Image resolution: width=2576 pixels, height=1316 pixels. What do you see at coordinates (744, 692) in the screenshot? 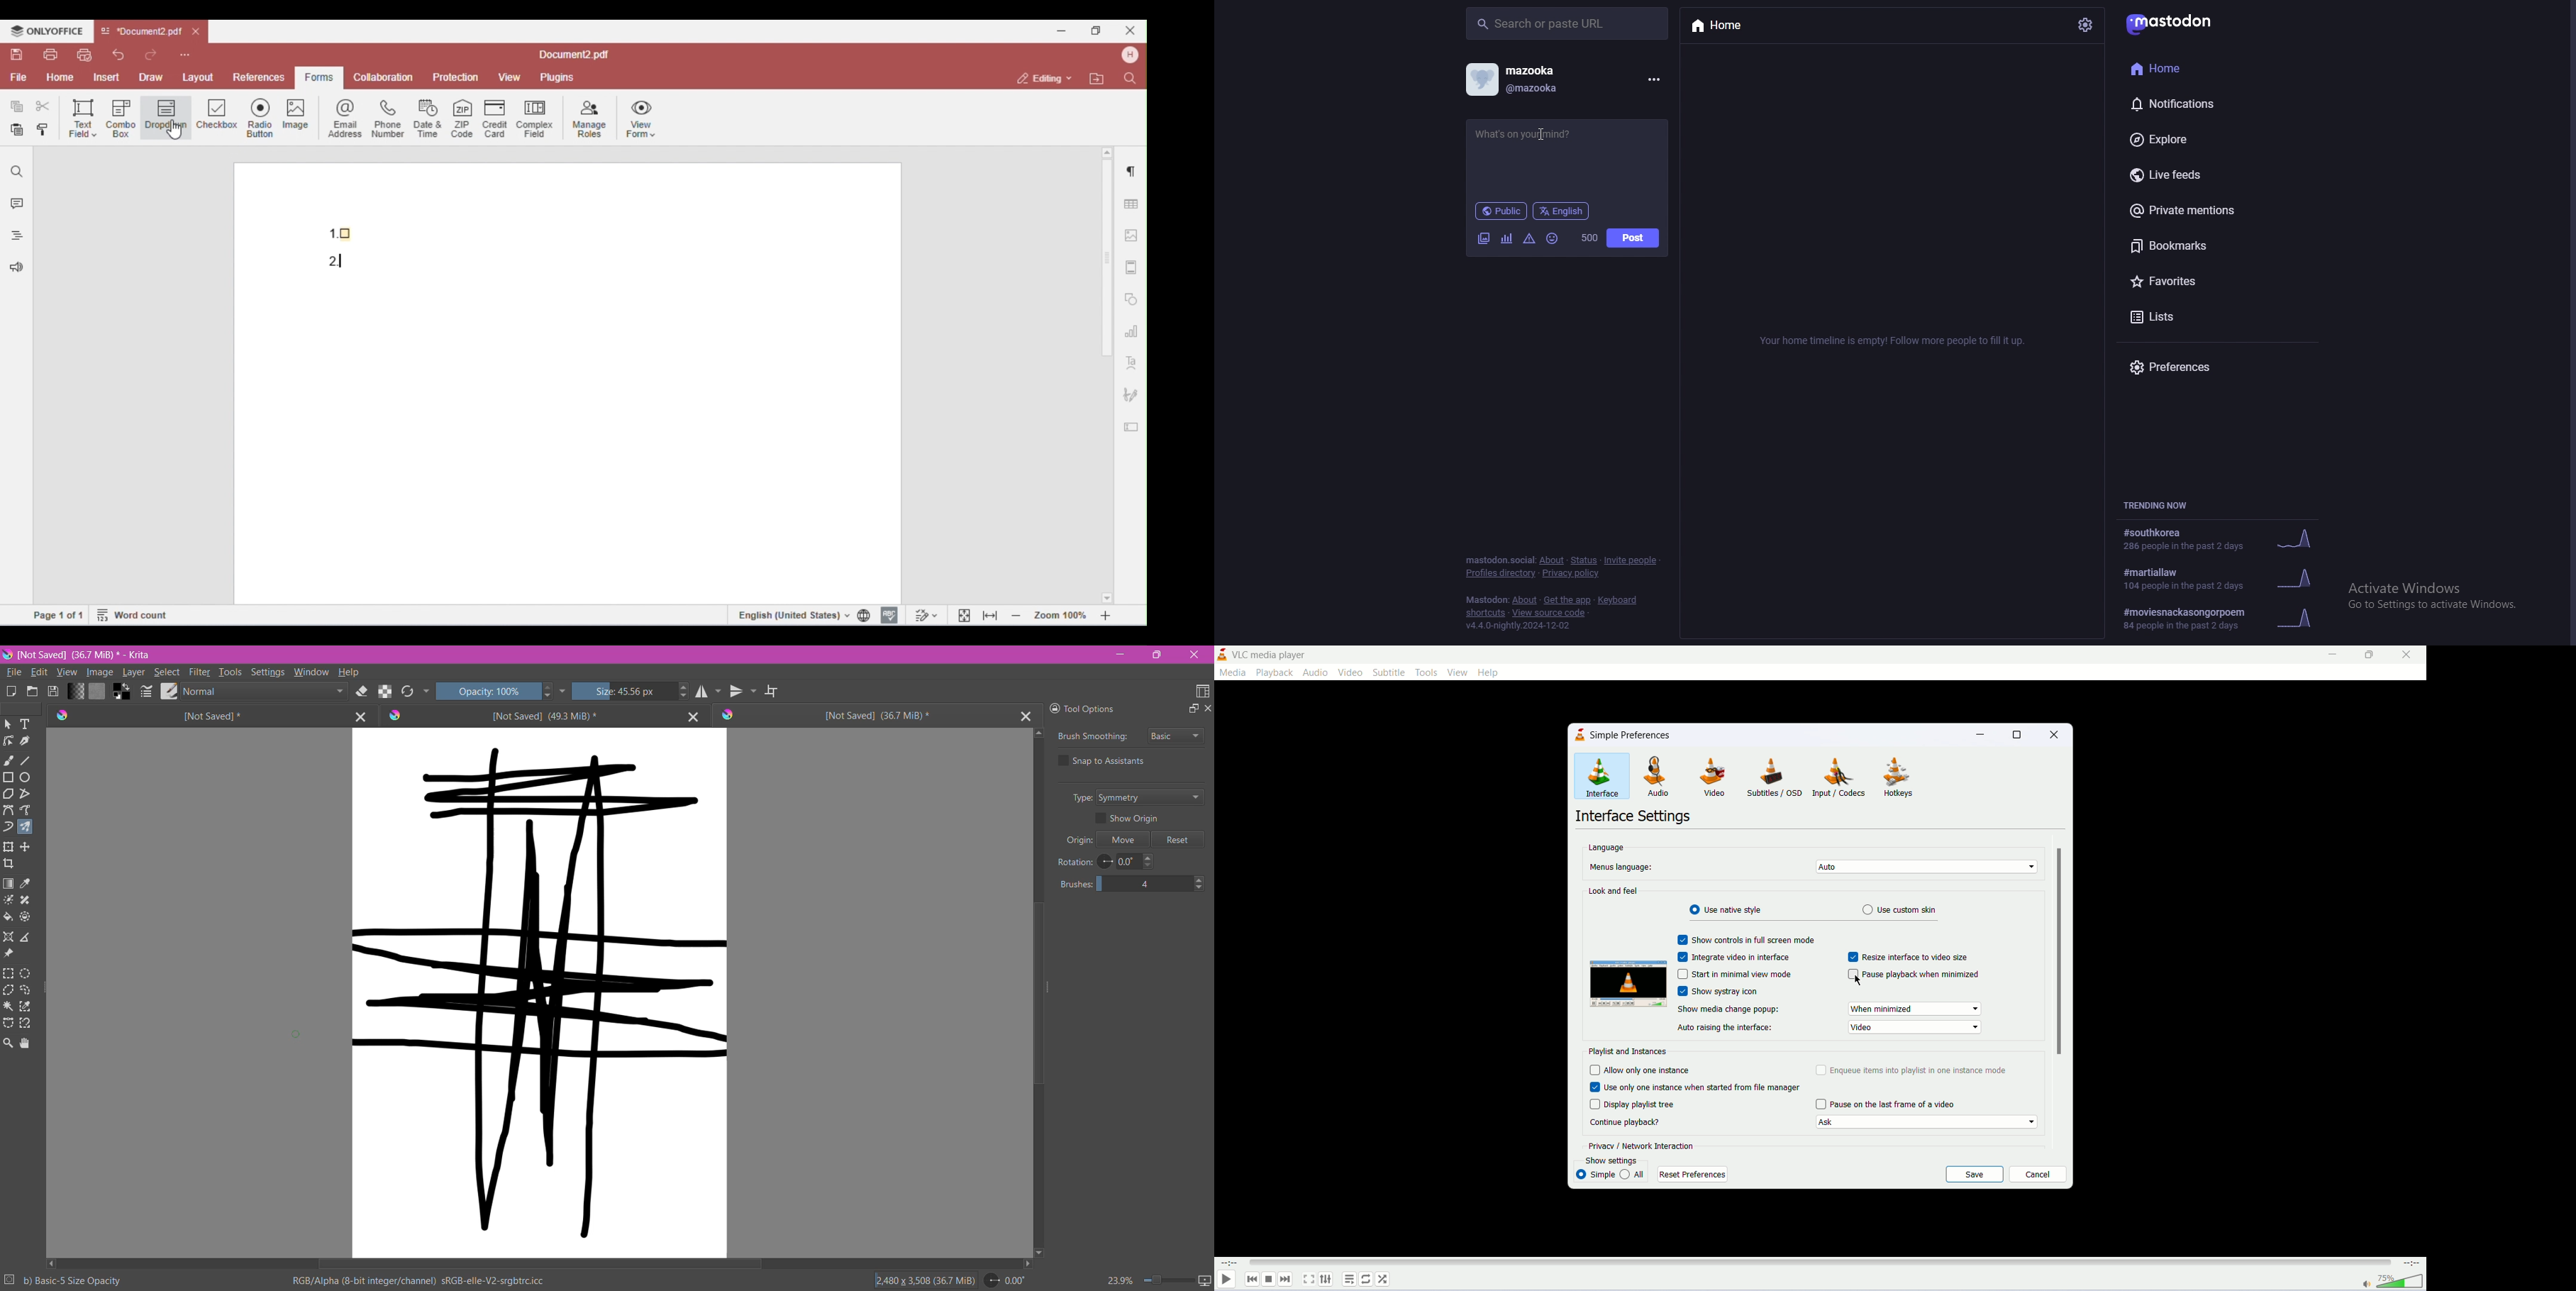
I see `Vertical Mirror Tool` at bounding box center [744, 692].